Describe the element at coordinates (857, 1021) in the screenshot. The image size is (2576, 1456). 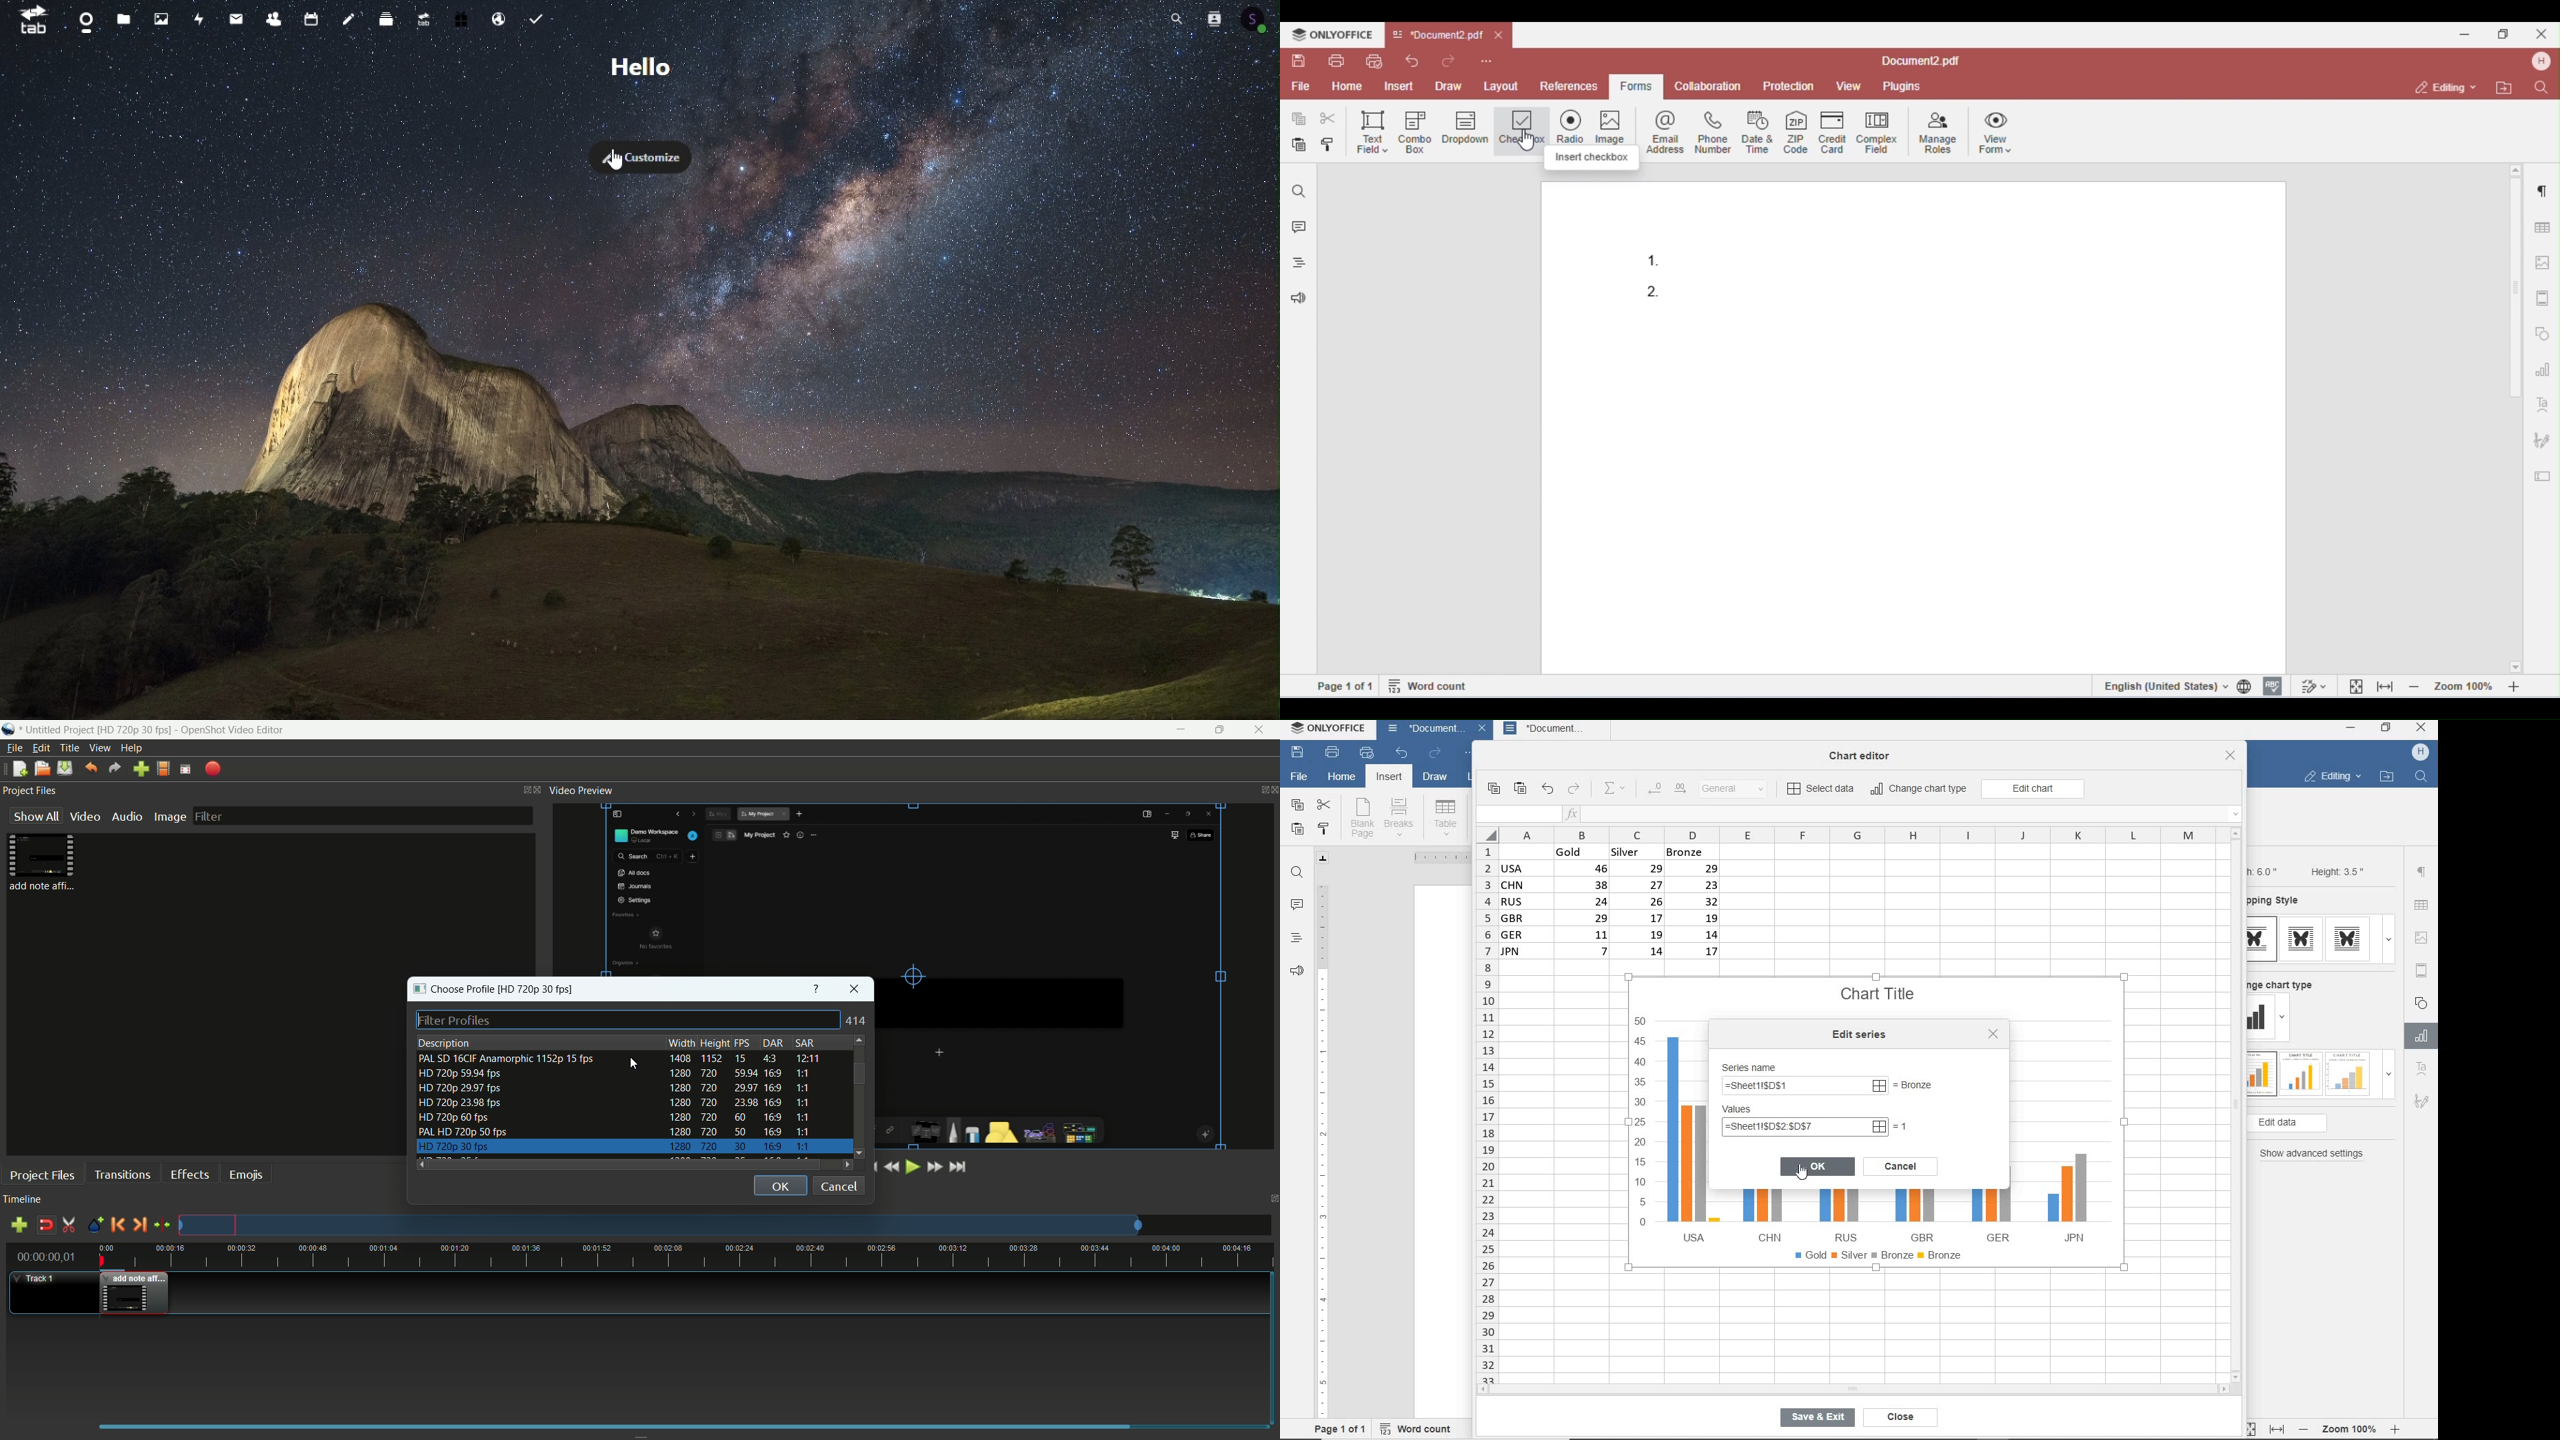
I see `414` at that location.